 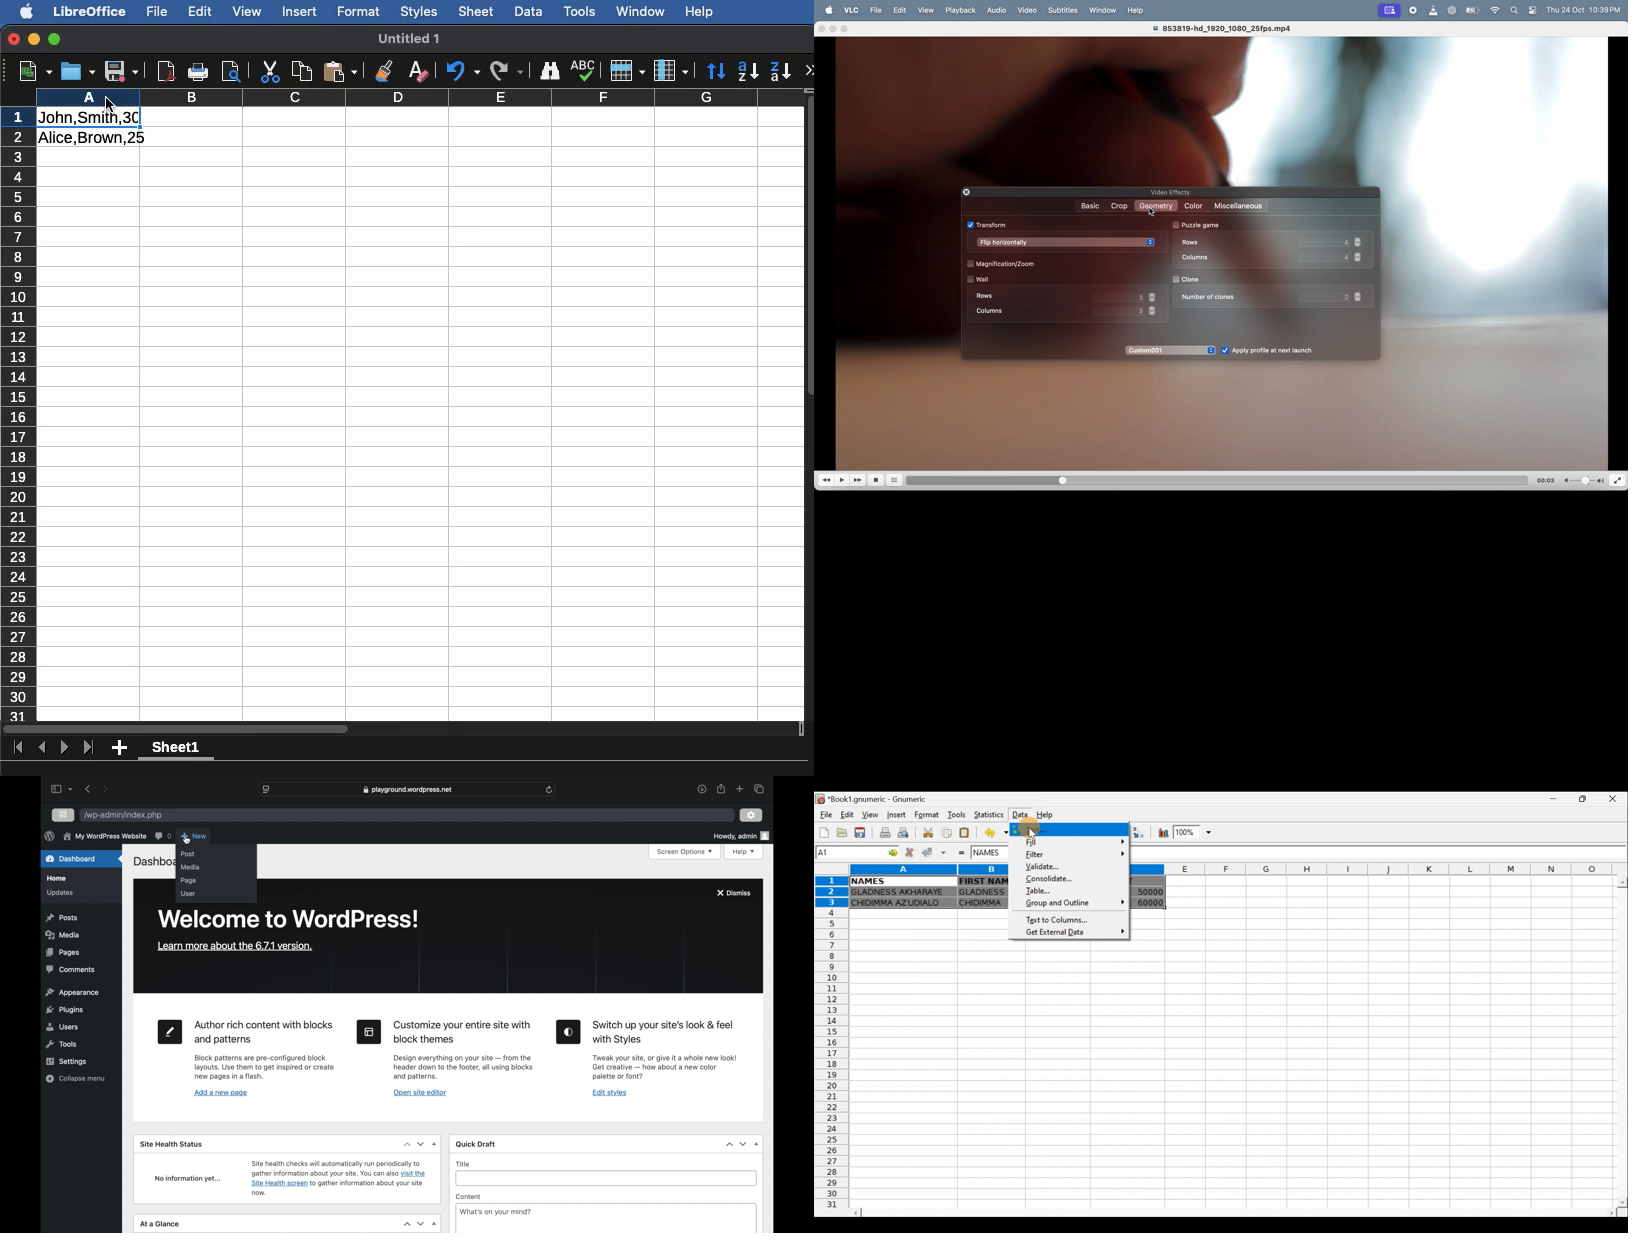 I want to click on /wp-admin/index.php, so click(x=125, y=815).